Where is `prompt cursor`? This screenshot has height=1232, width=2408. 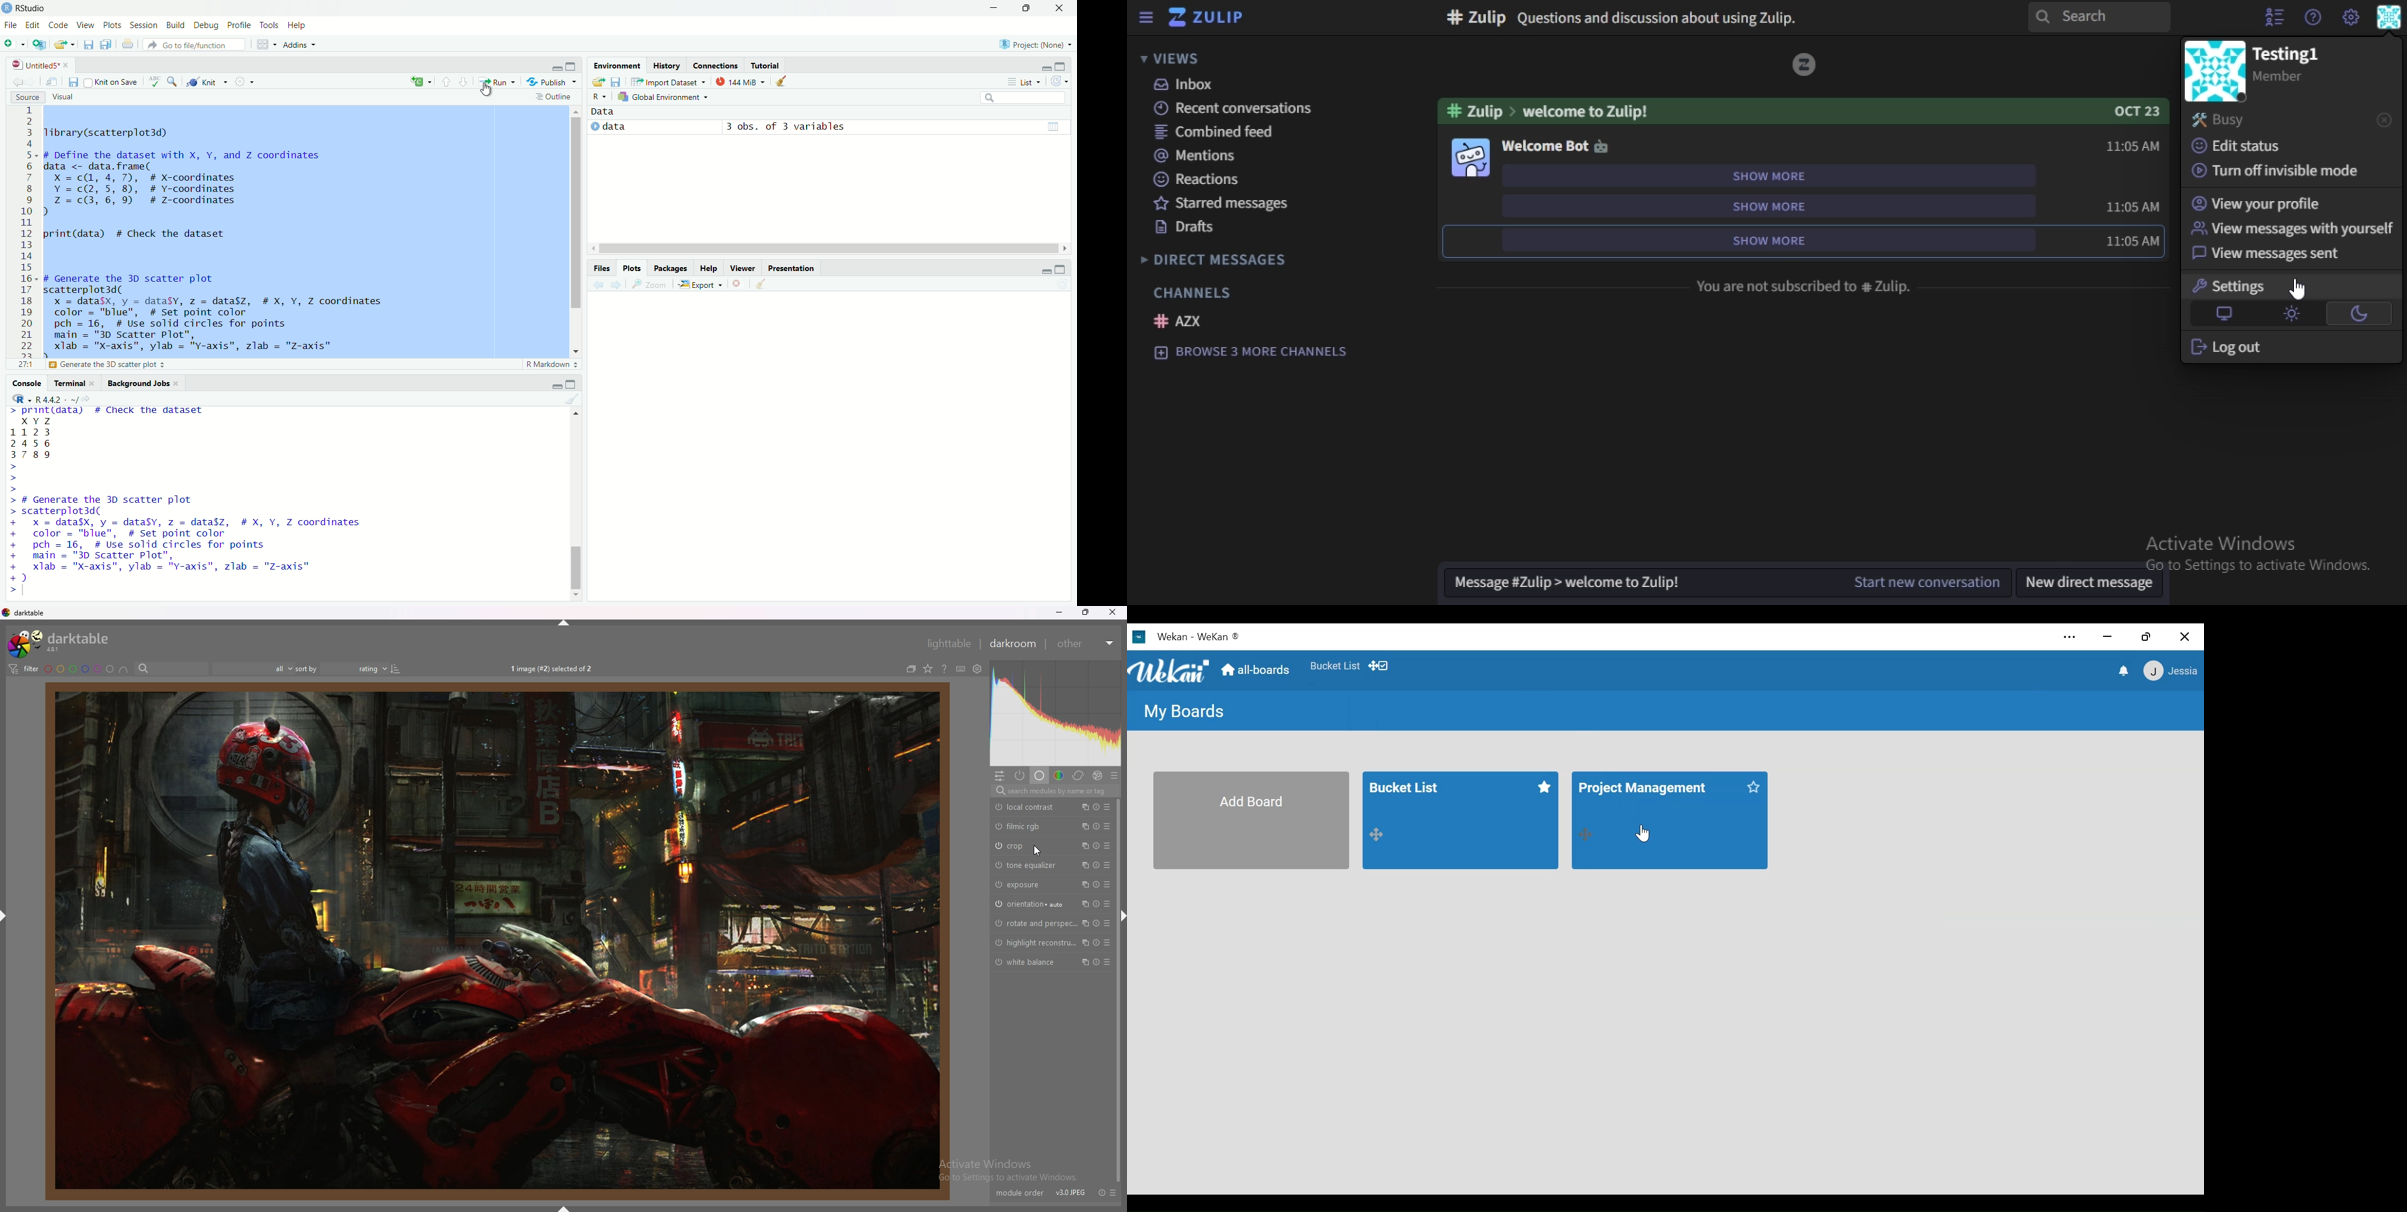 prompt cursor is located at coordinates (10, 478).